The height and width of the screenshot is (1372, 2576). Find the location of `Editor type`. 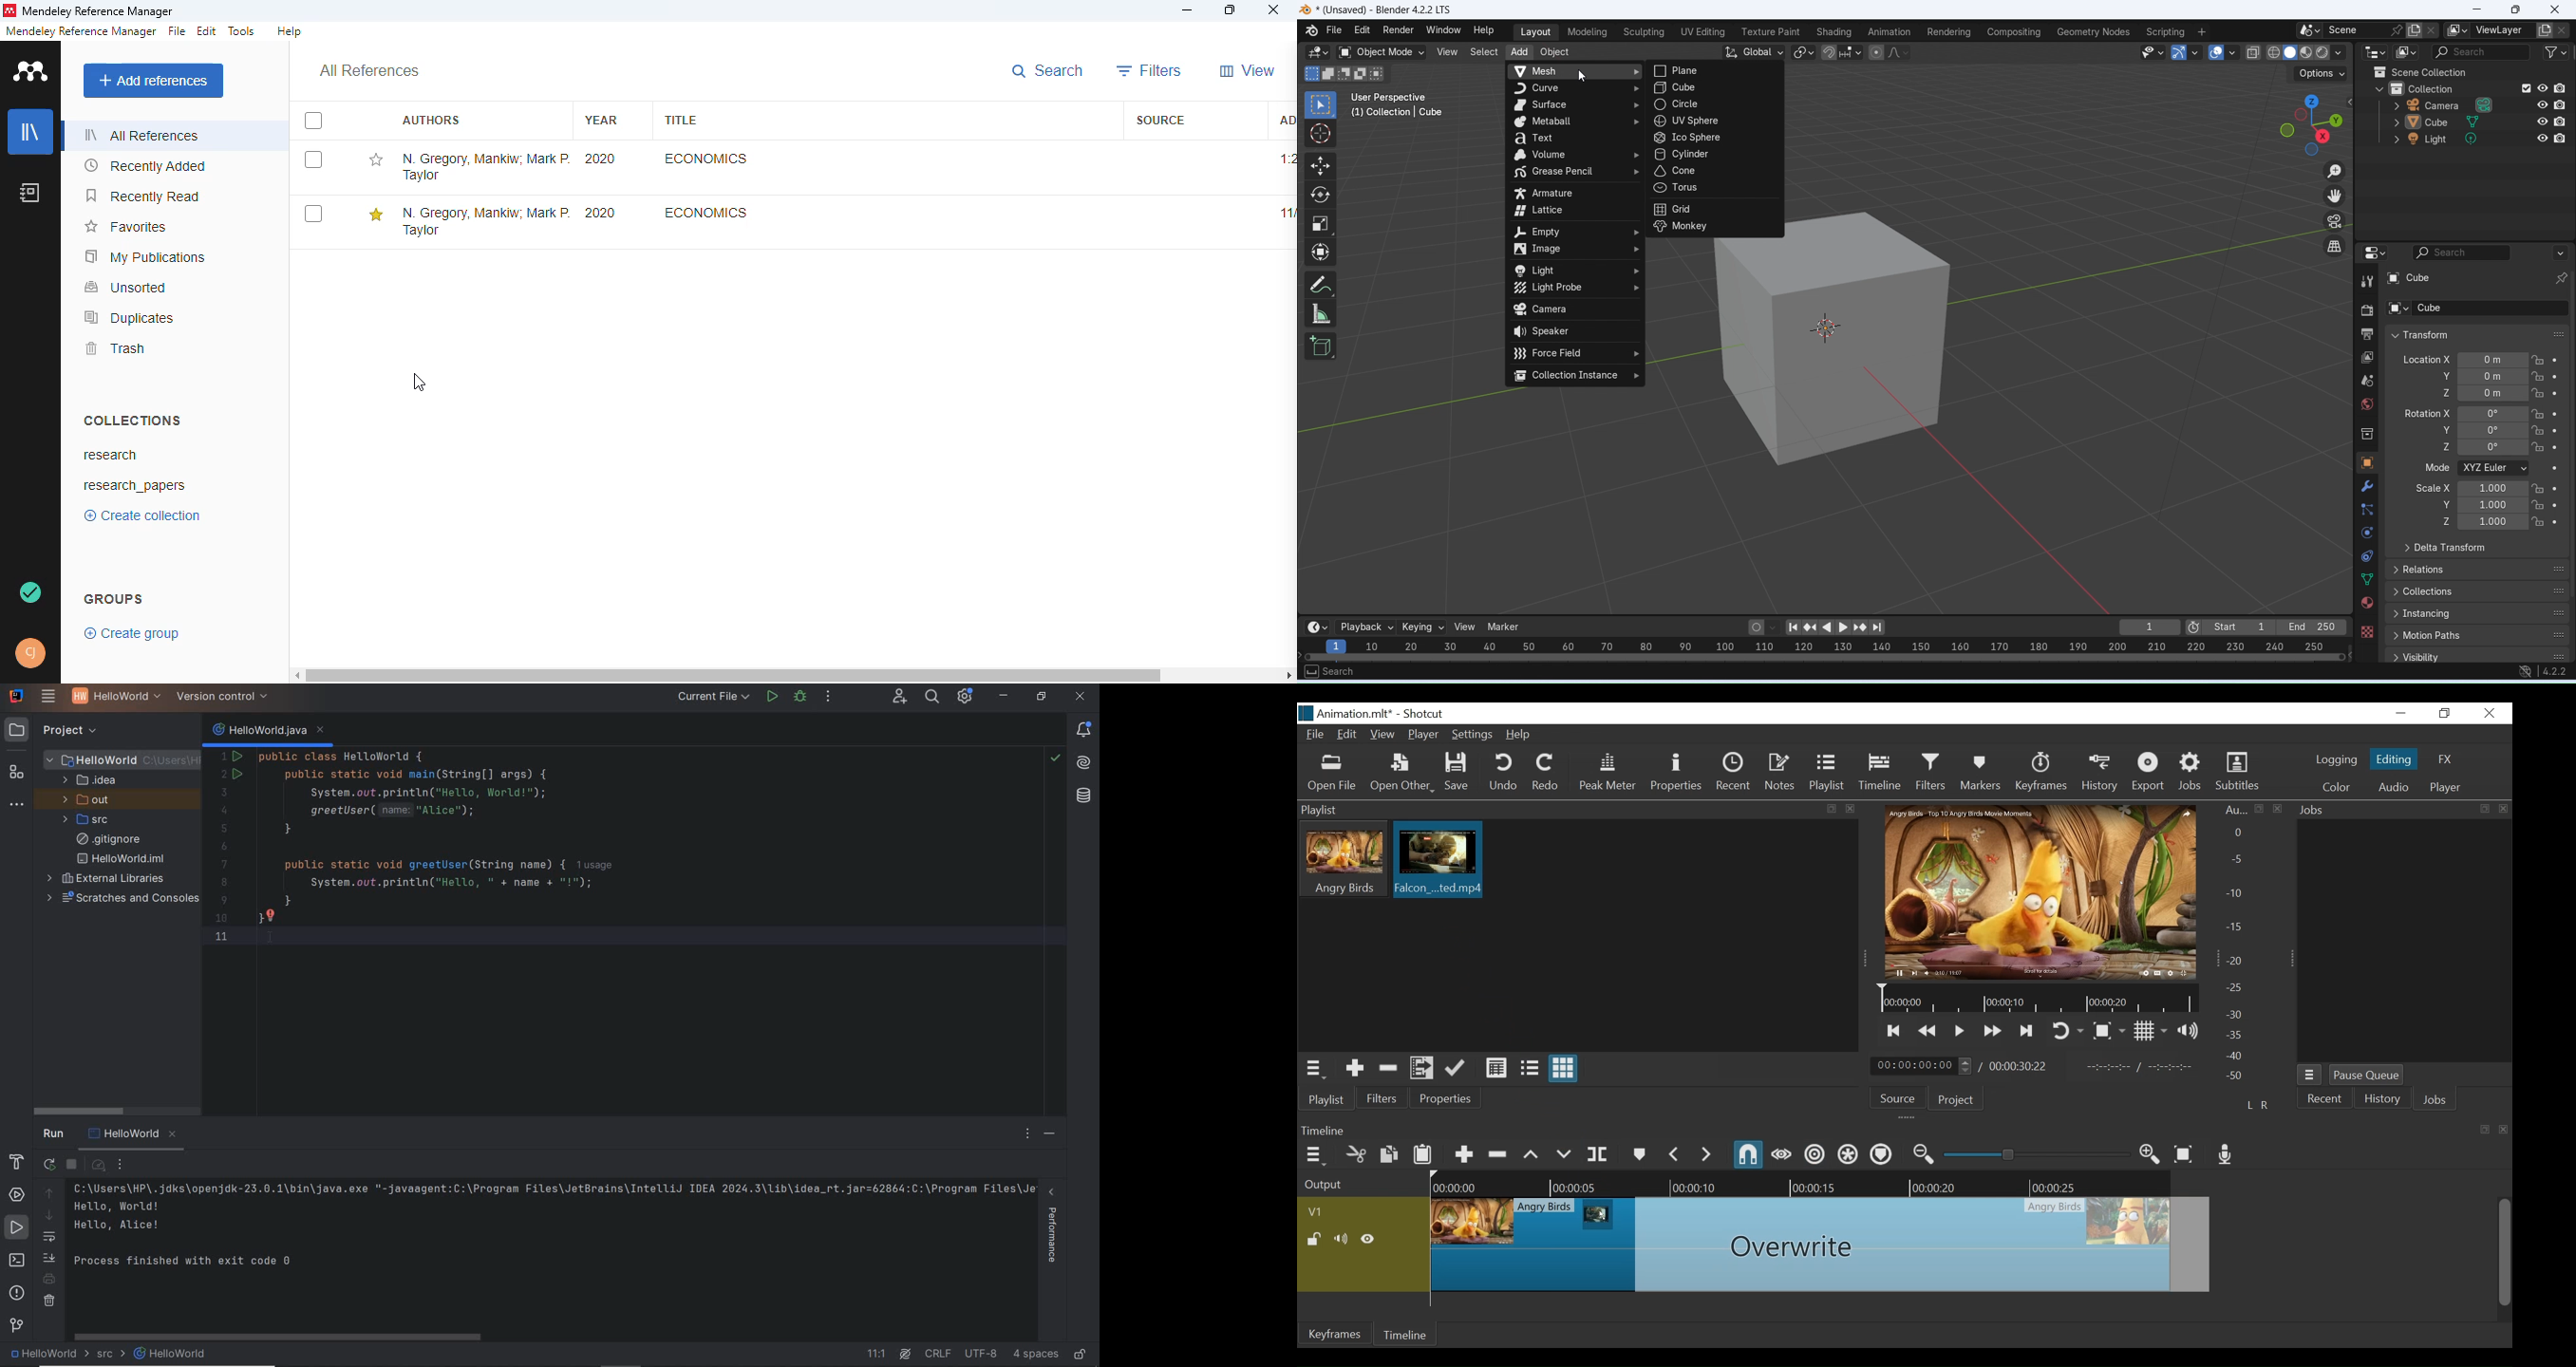

Editor type is located at coordinates (1315, 626).